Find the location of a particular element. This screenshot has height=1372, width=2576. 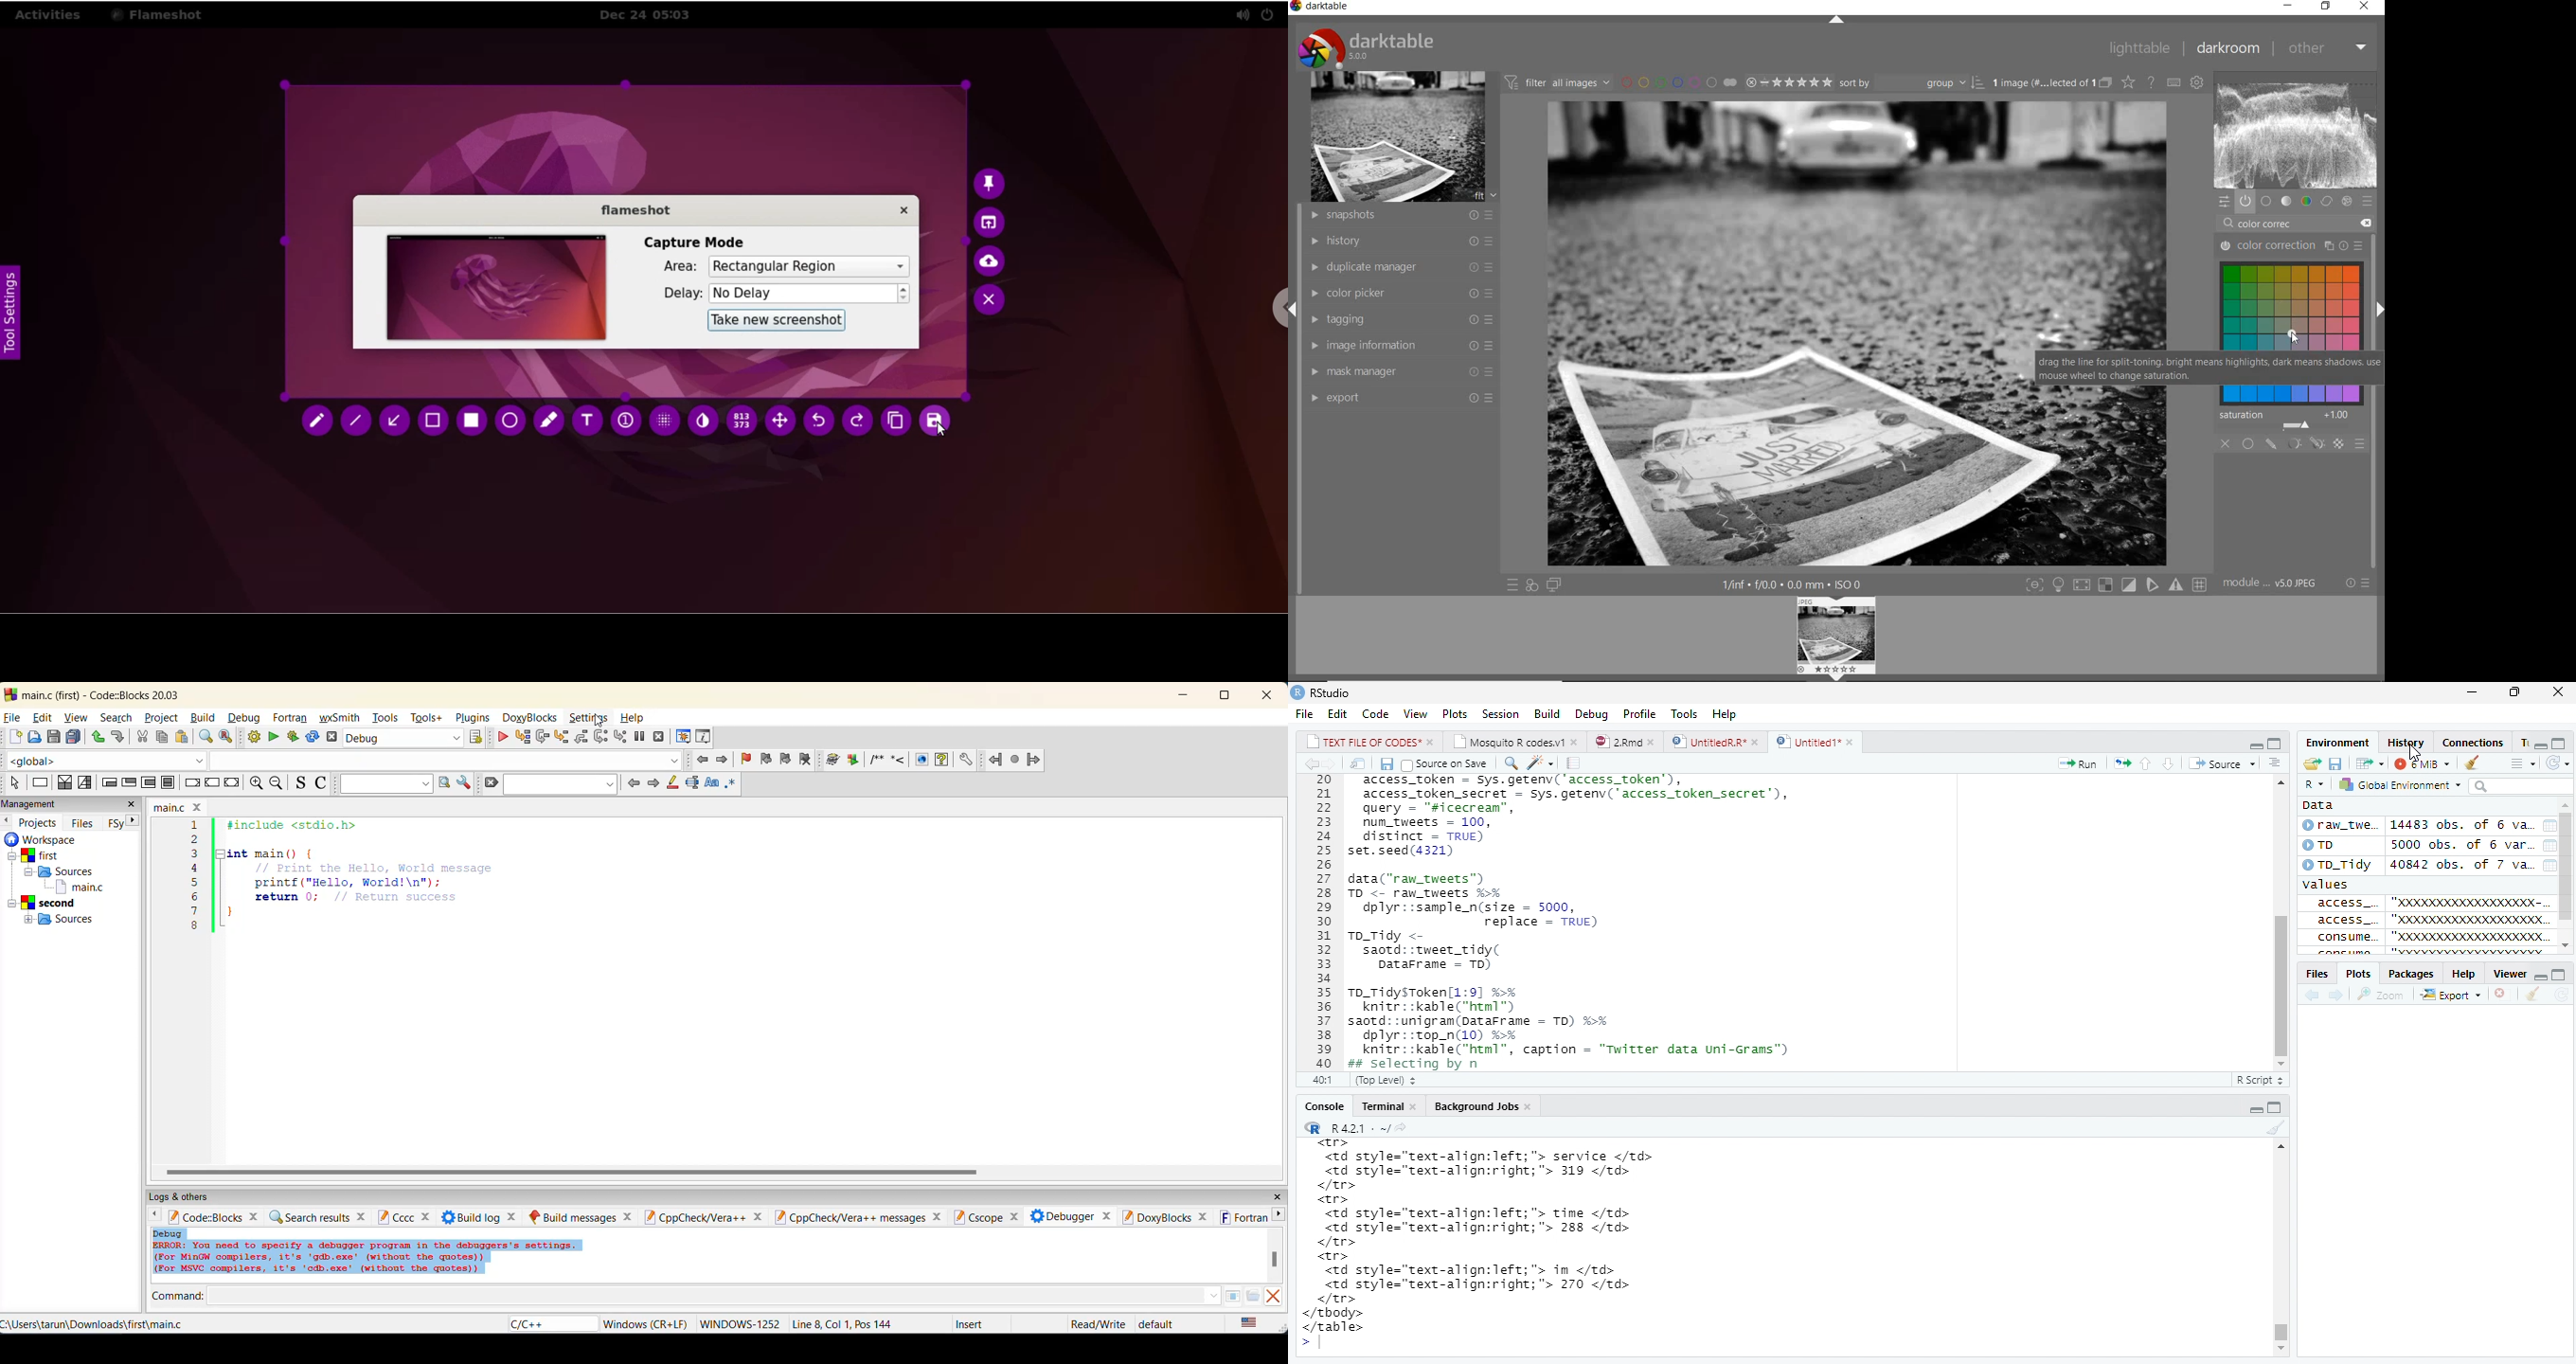

Insert is located at coordinates (968, 1324).